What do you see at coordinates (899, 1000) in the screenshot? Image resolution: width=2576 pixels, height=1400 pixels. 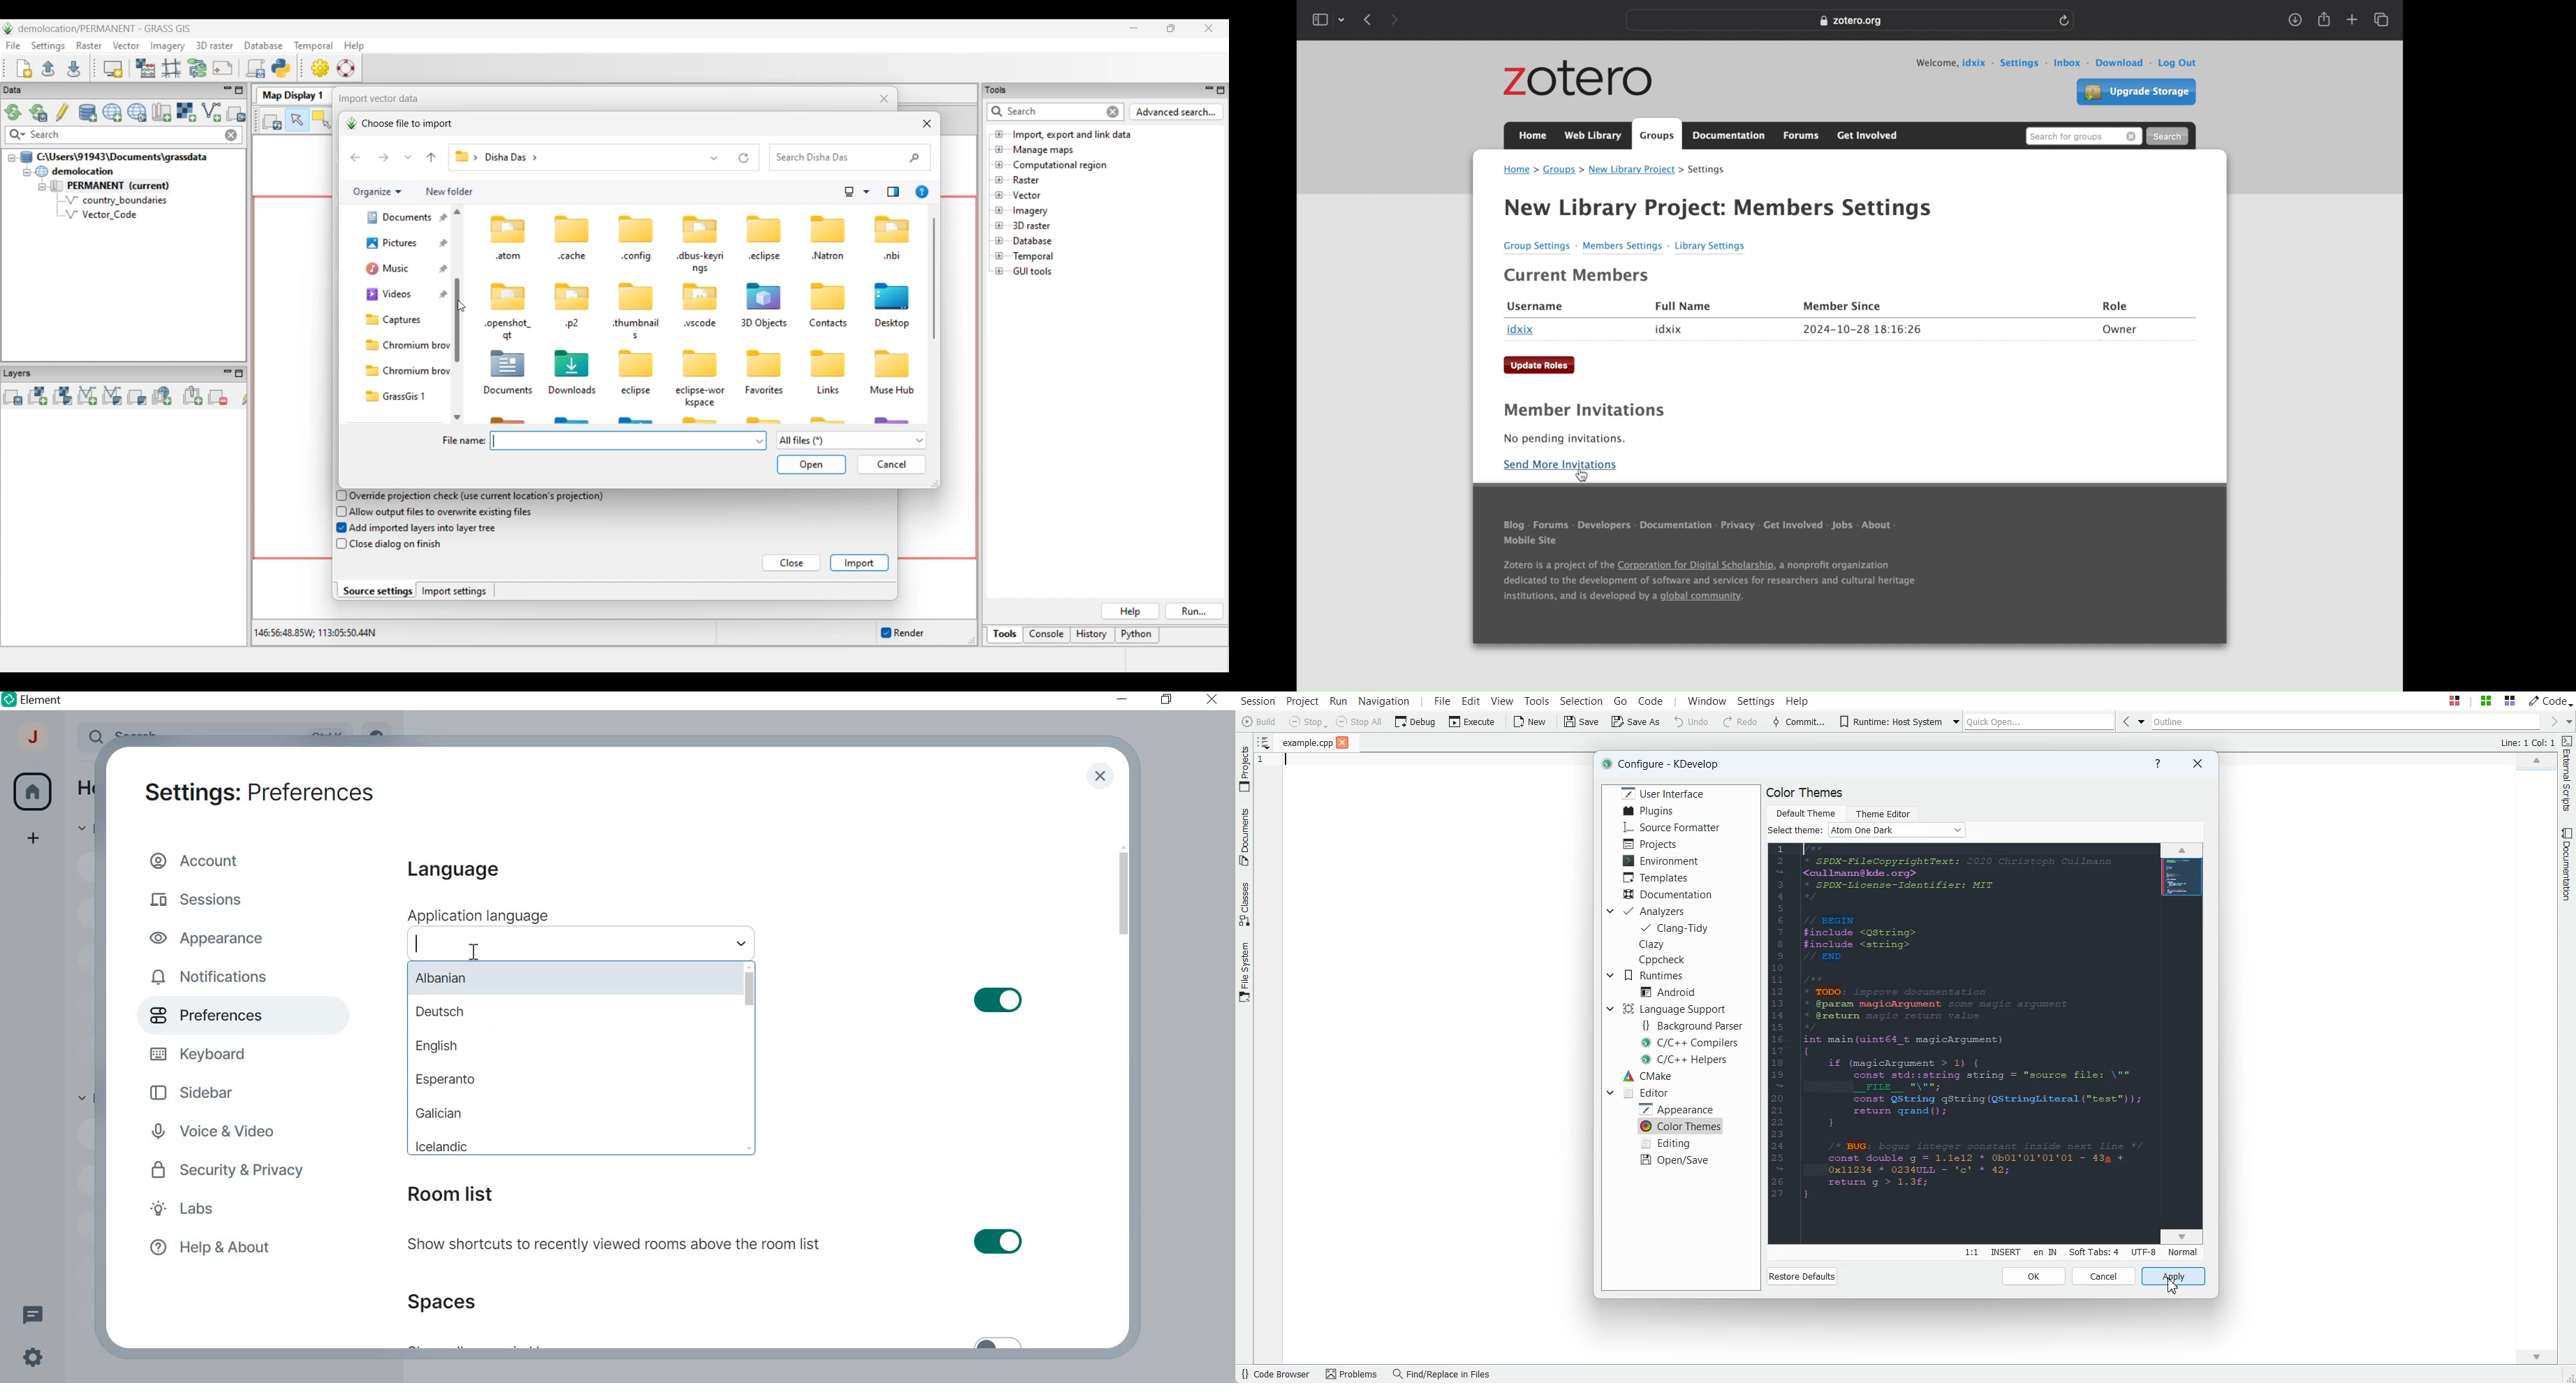 I see `Allow spell check` at bounding box center [899, 1000].